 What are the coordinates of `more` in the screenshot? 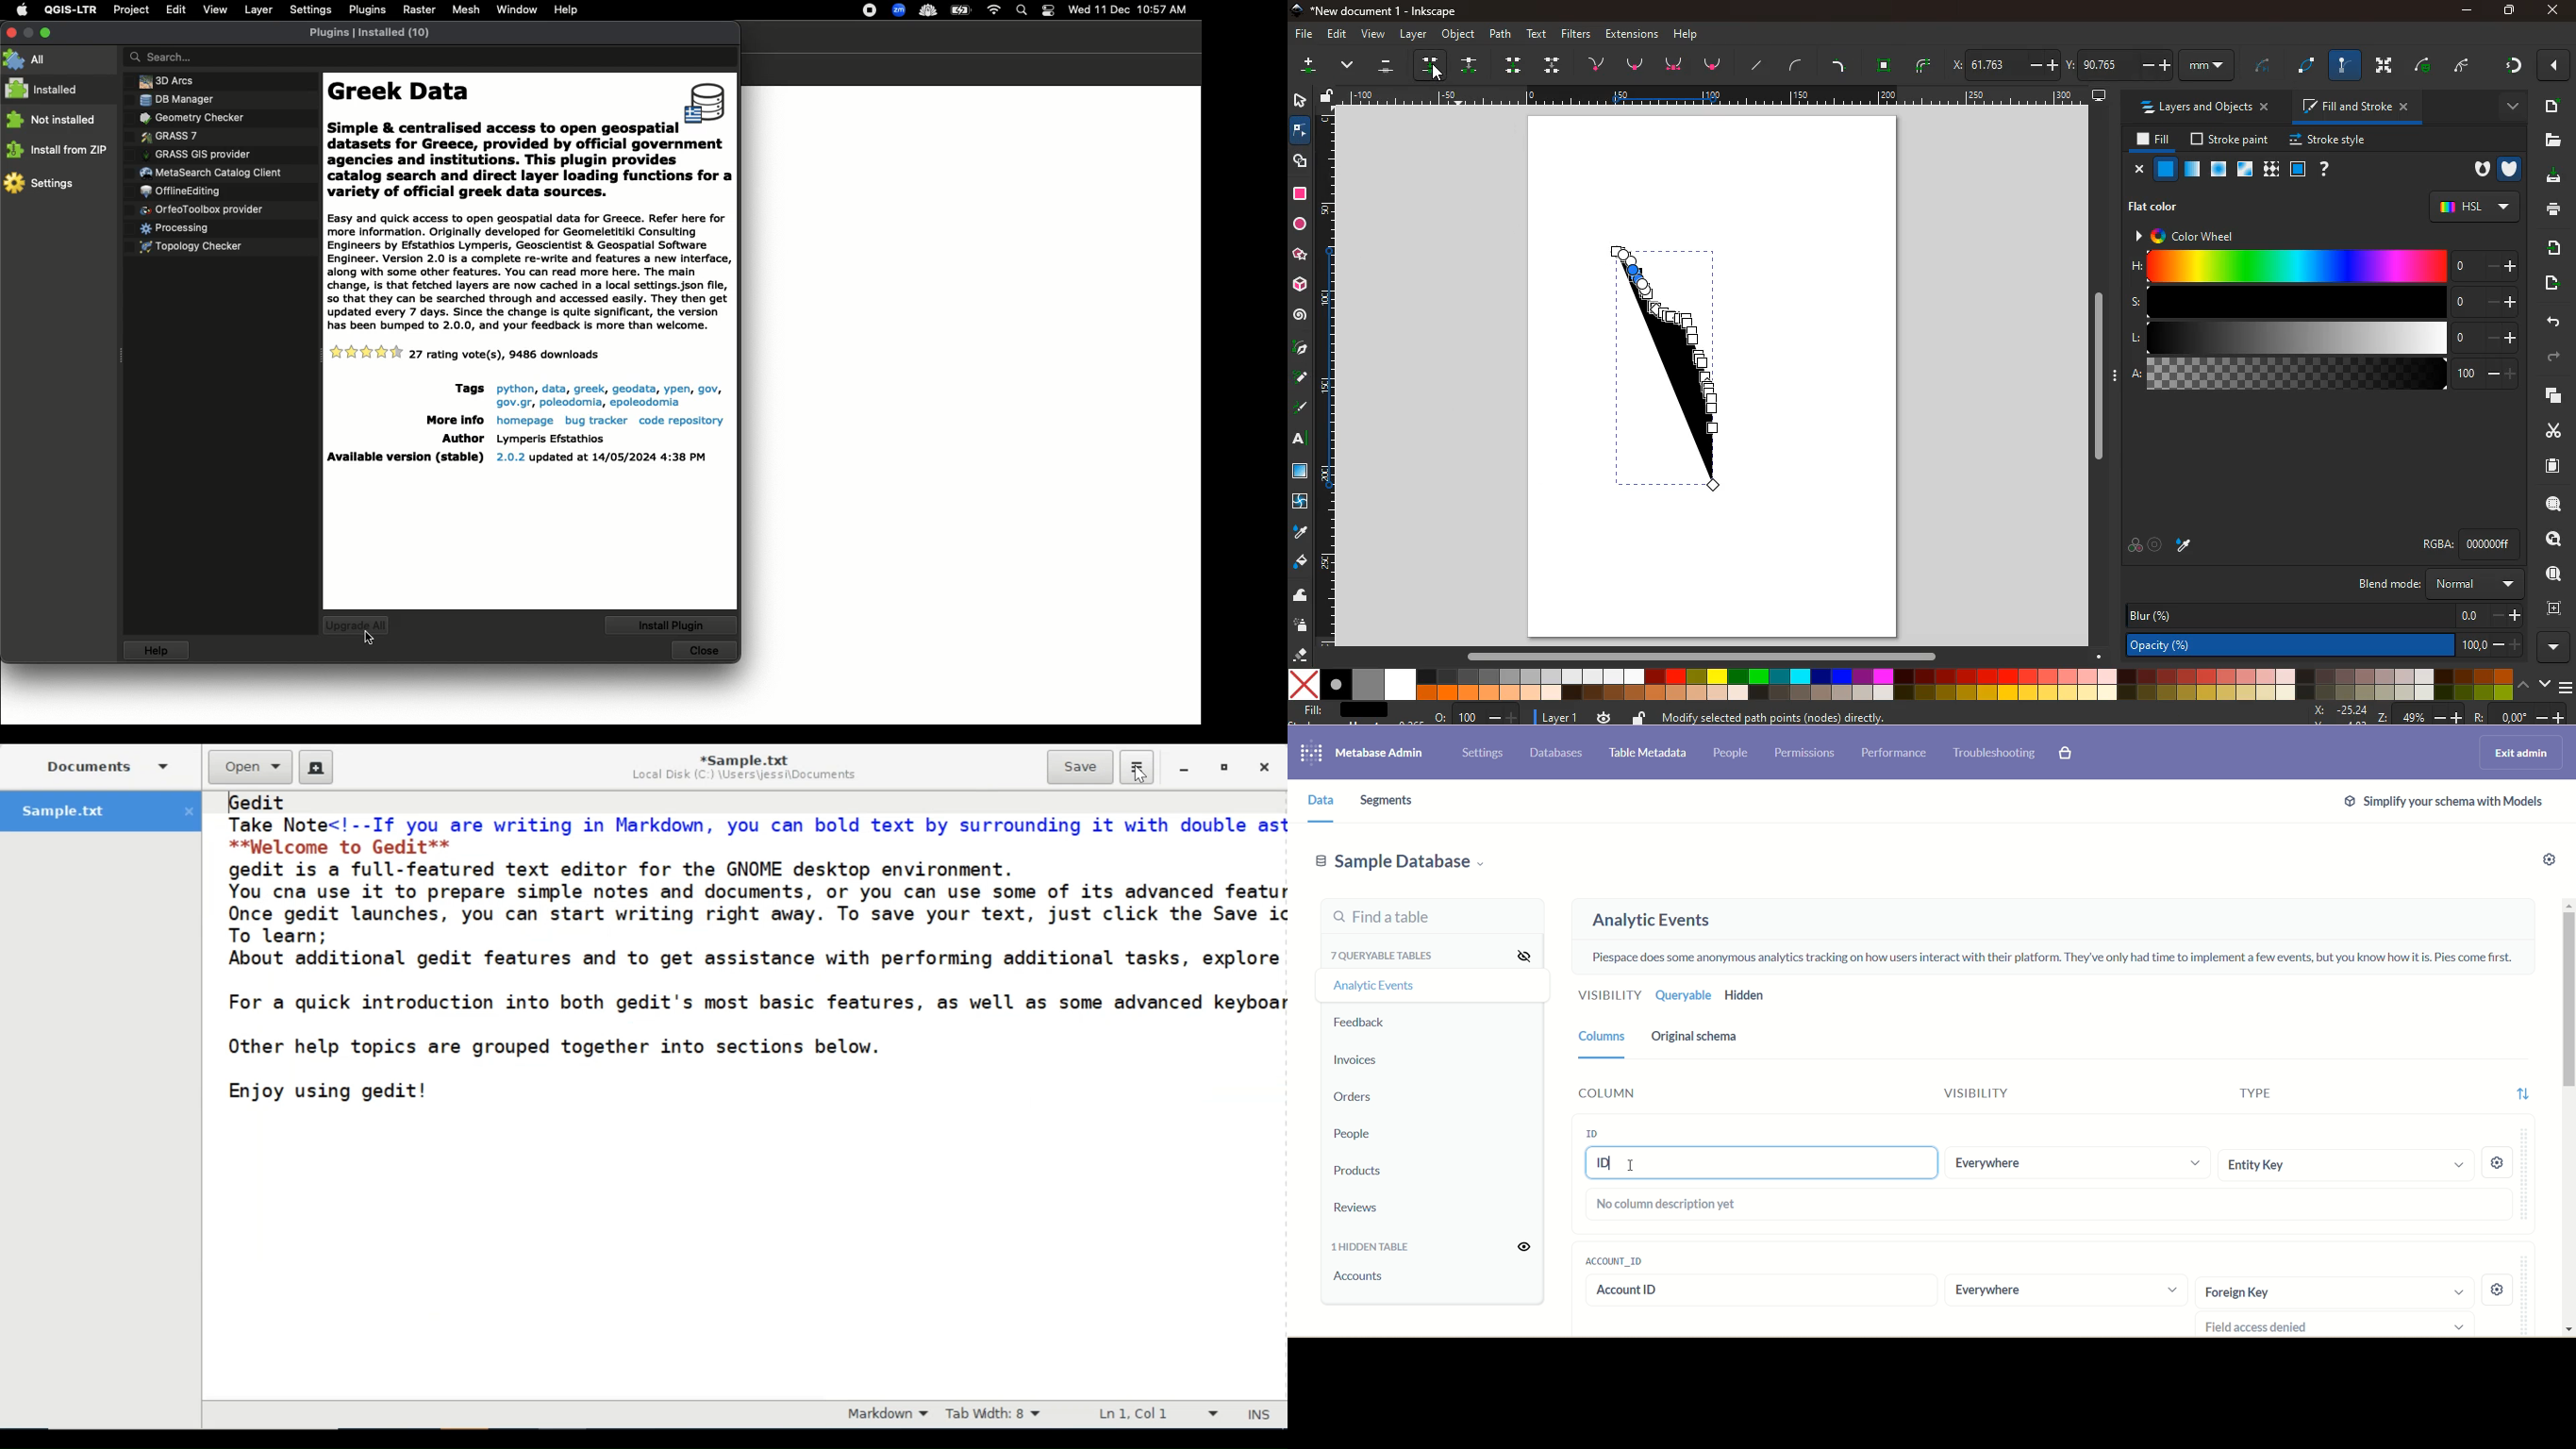 It's located at (2557, 647).